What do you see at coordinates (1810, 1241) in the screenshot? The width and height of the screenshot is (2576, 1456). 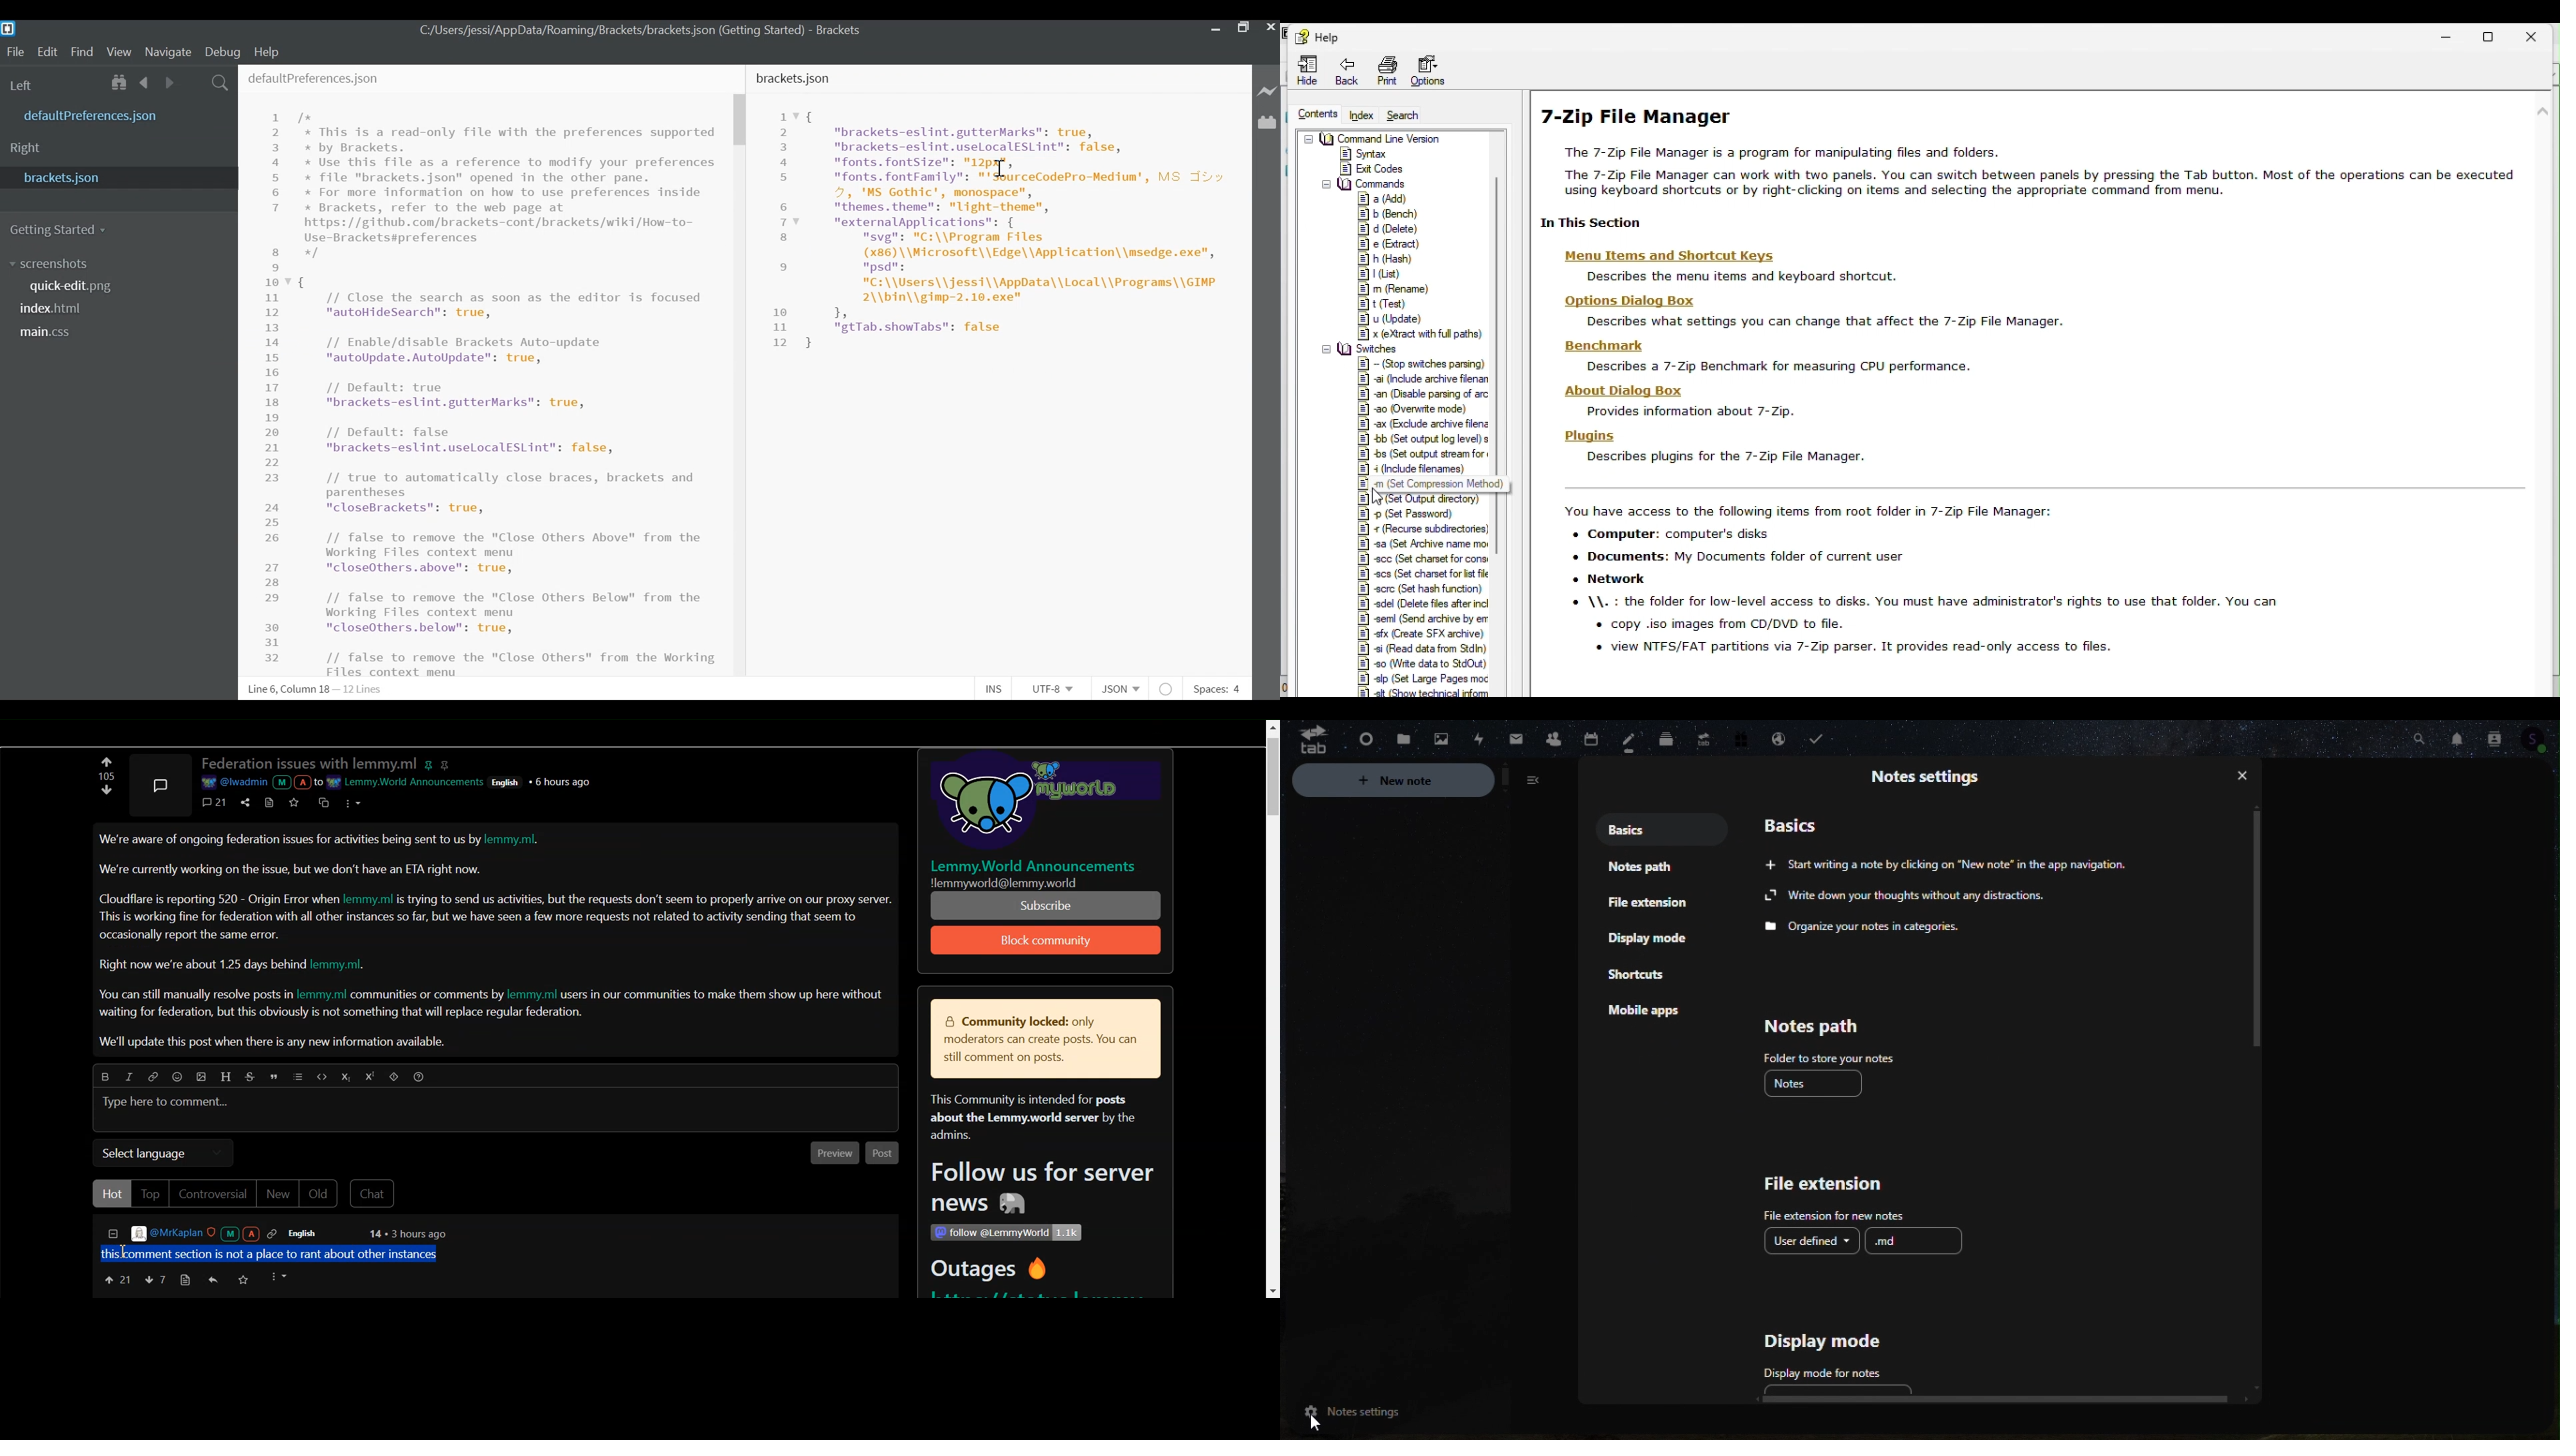 I see `user defined` at bounding box center [1810, 1241].